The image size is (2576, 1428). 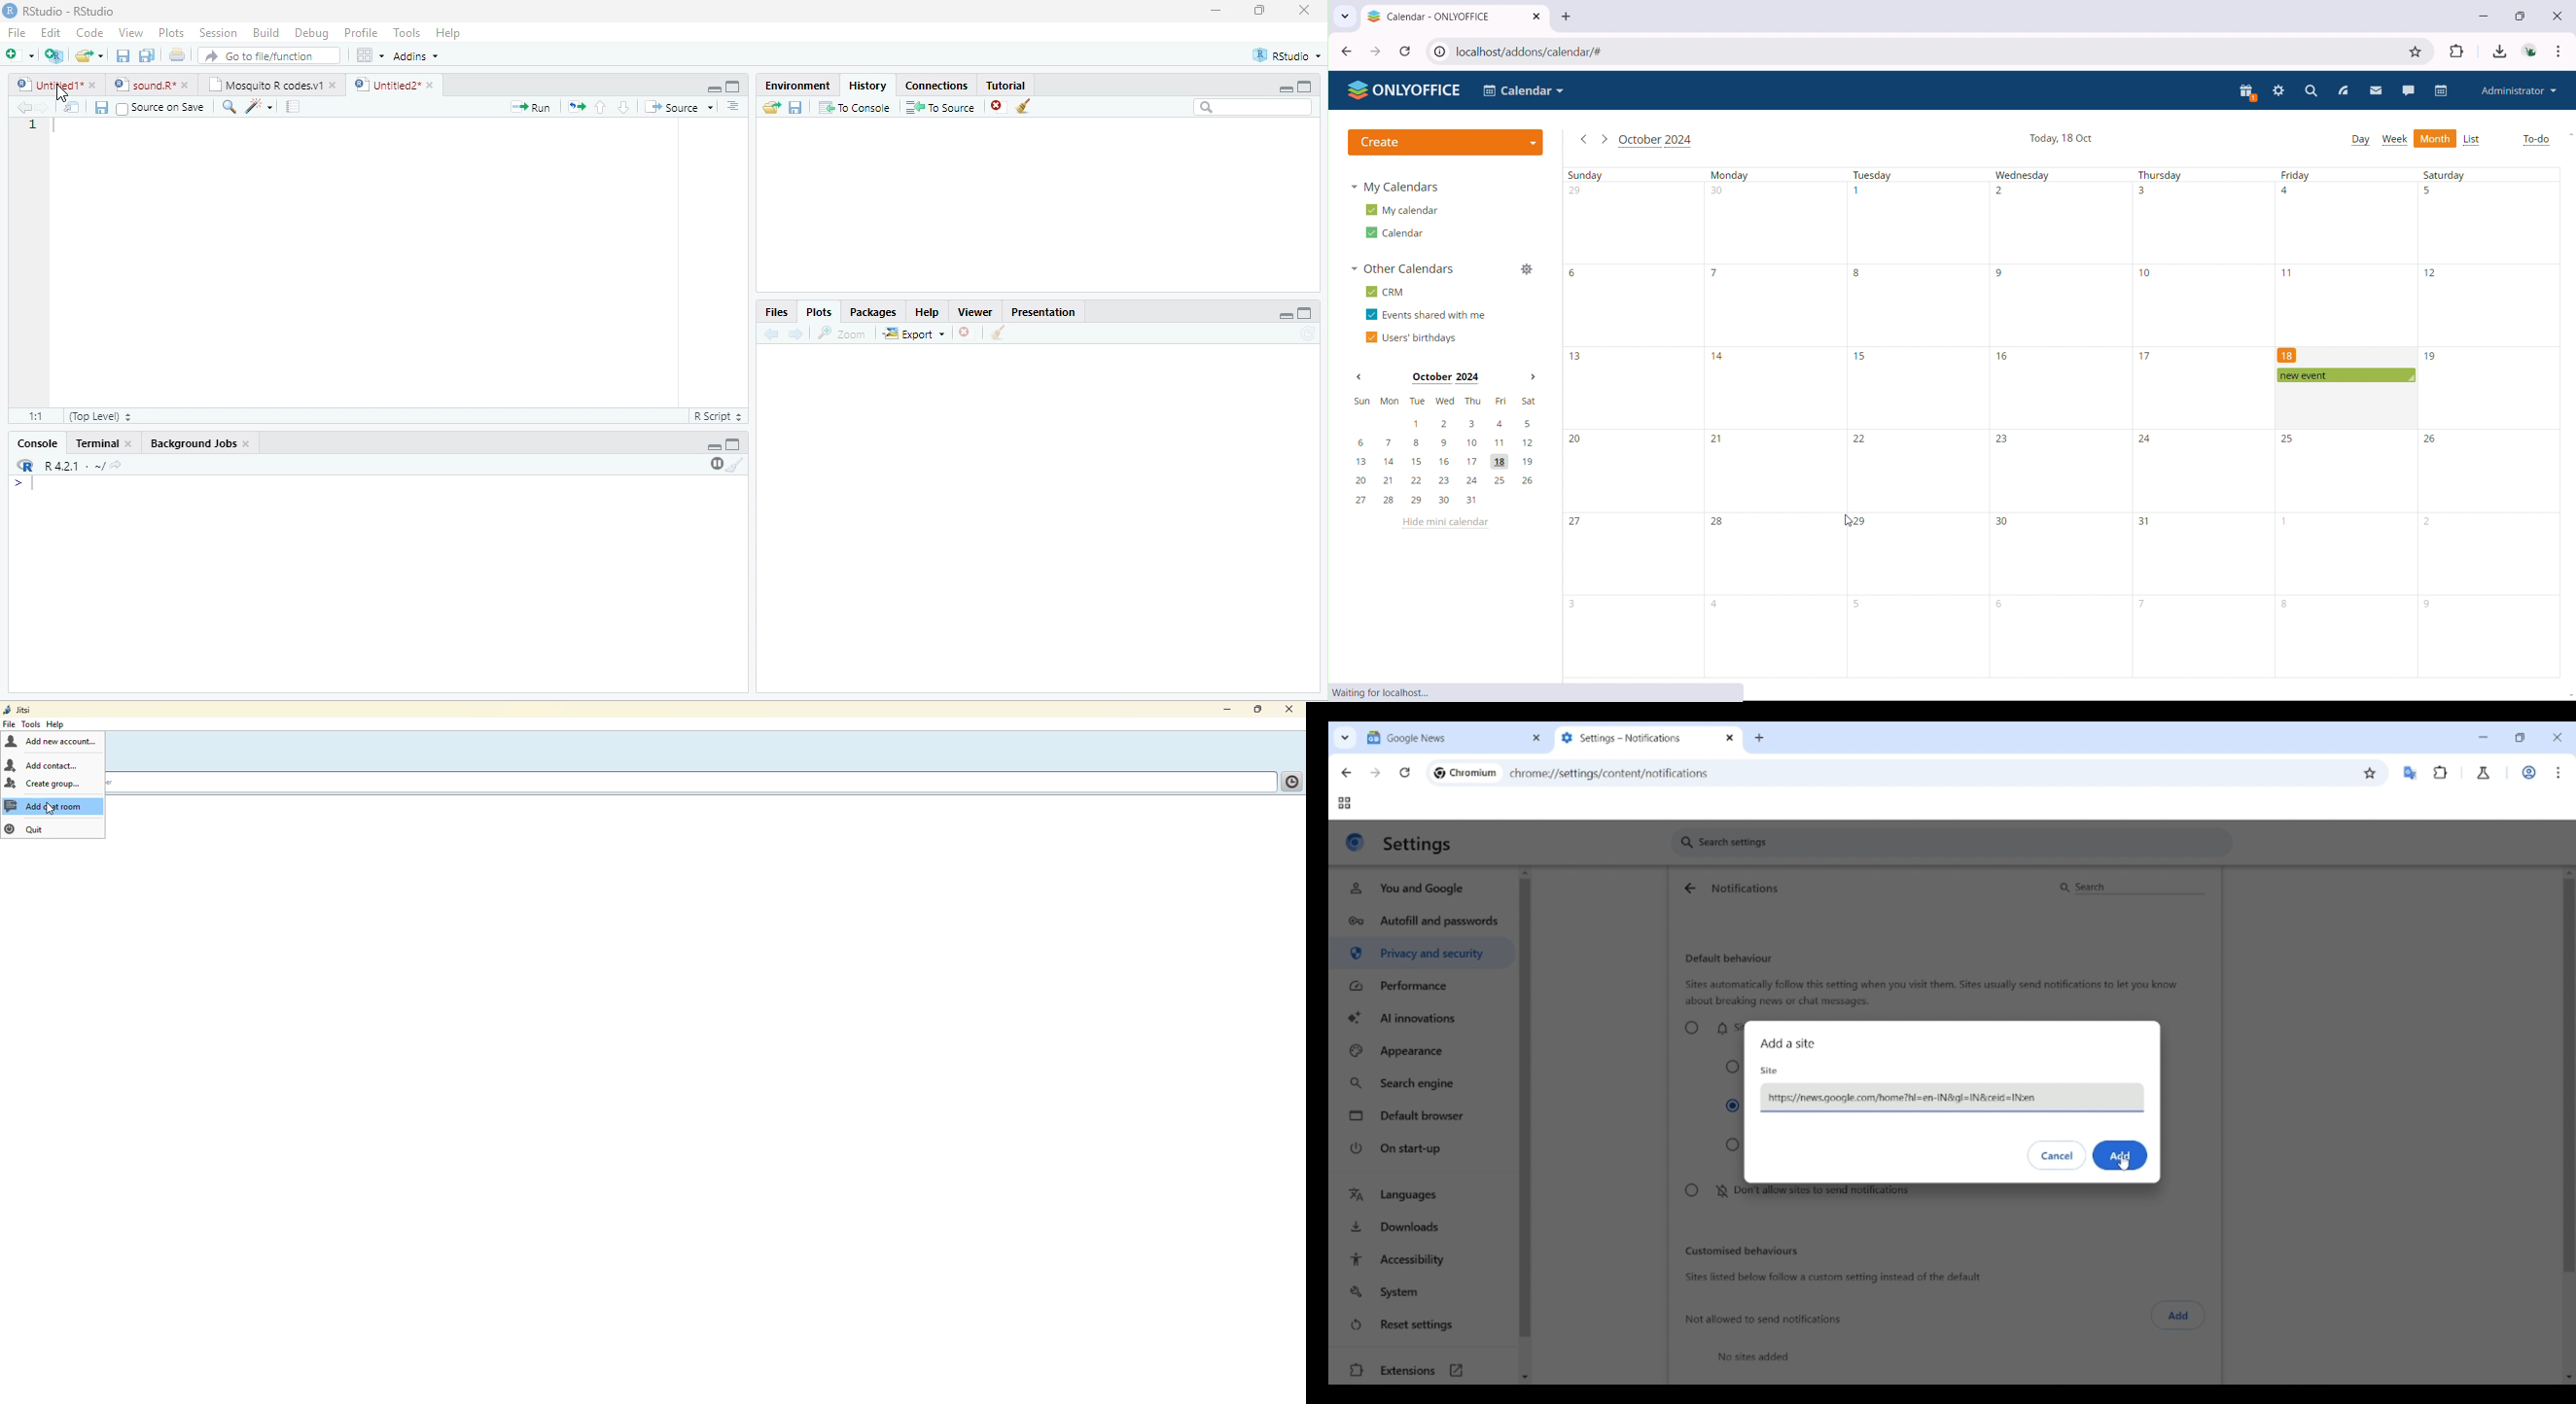 I want to click on Collapse unwanted requests (recommended), so click(x=1733, y=1106).